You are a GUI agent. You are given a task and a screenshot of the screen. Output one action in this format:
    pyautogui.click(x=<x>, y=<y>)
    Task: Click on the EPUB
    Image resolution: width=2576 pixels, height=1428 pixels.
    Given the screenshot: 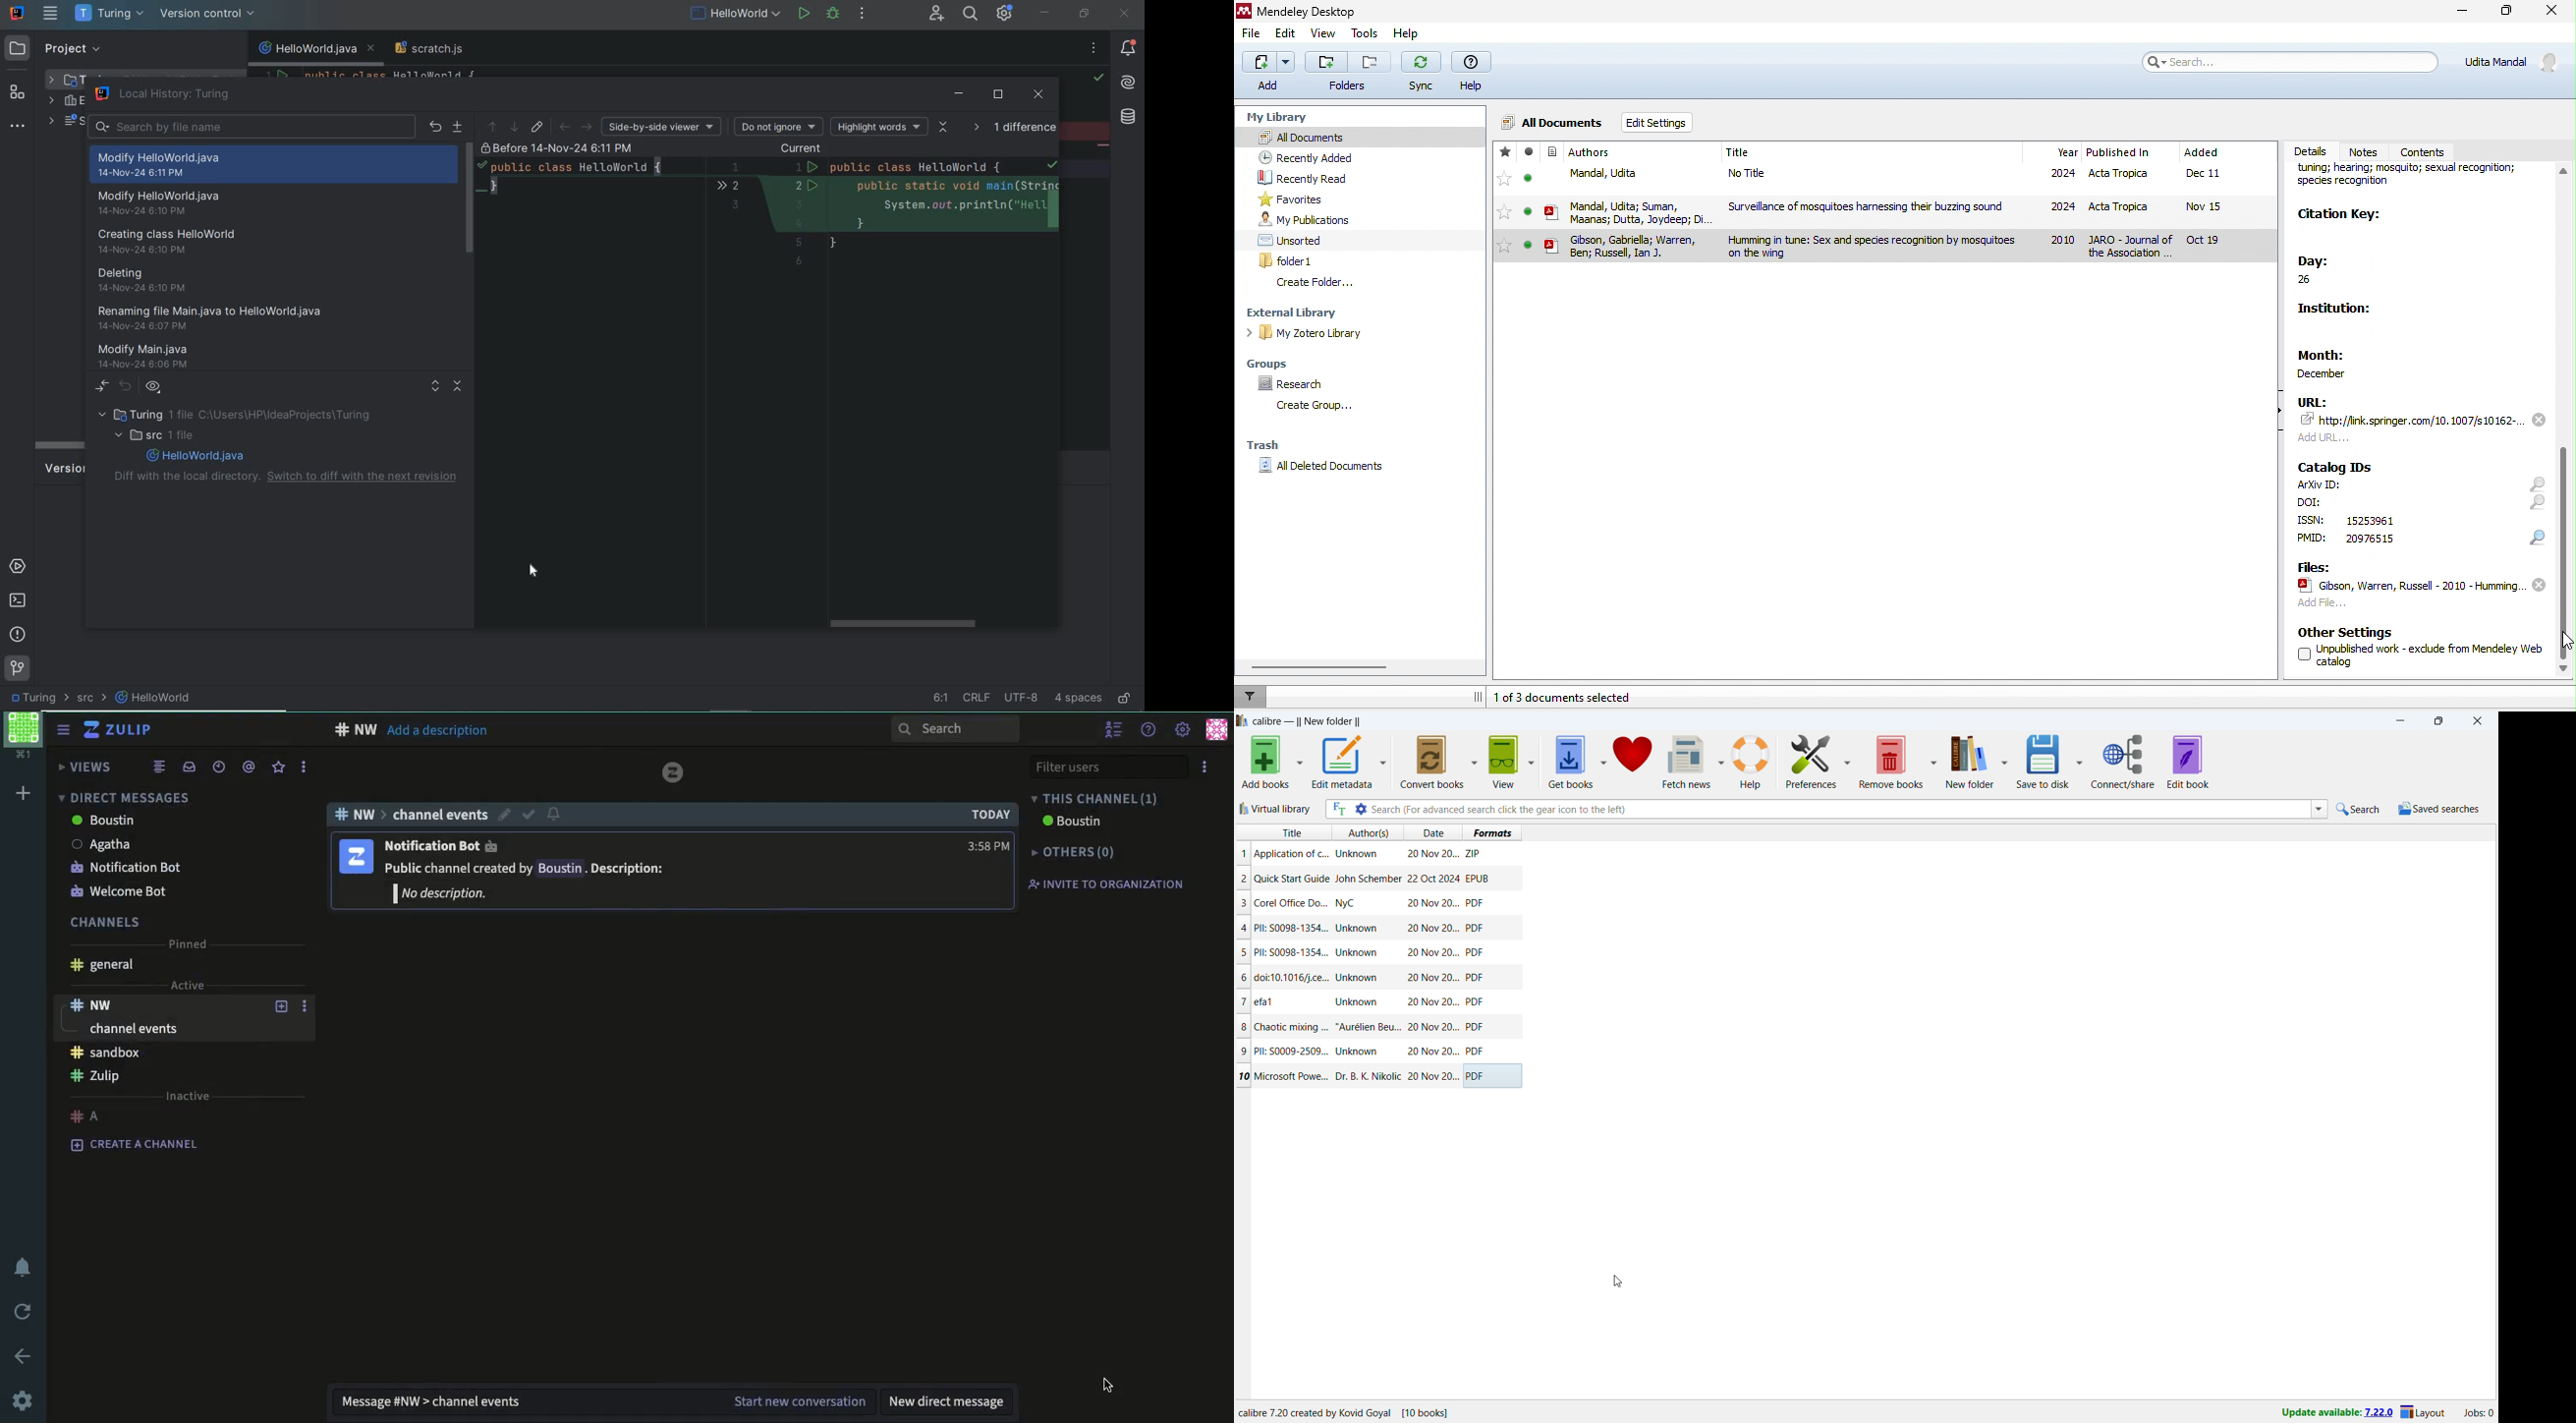 What is the action you would take?
    pyautogui.click(x=1479, y=878)
    